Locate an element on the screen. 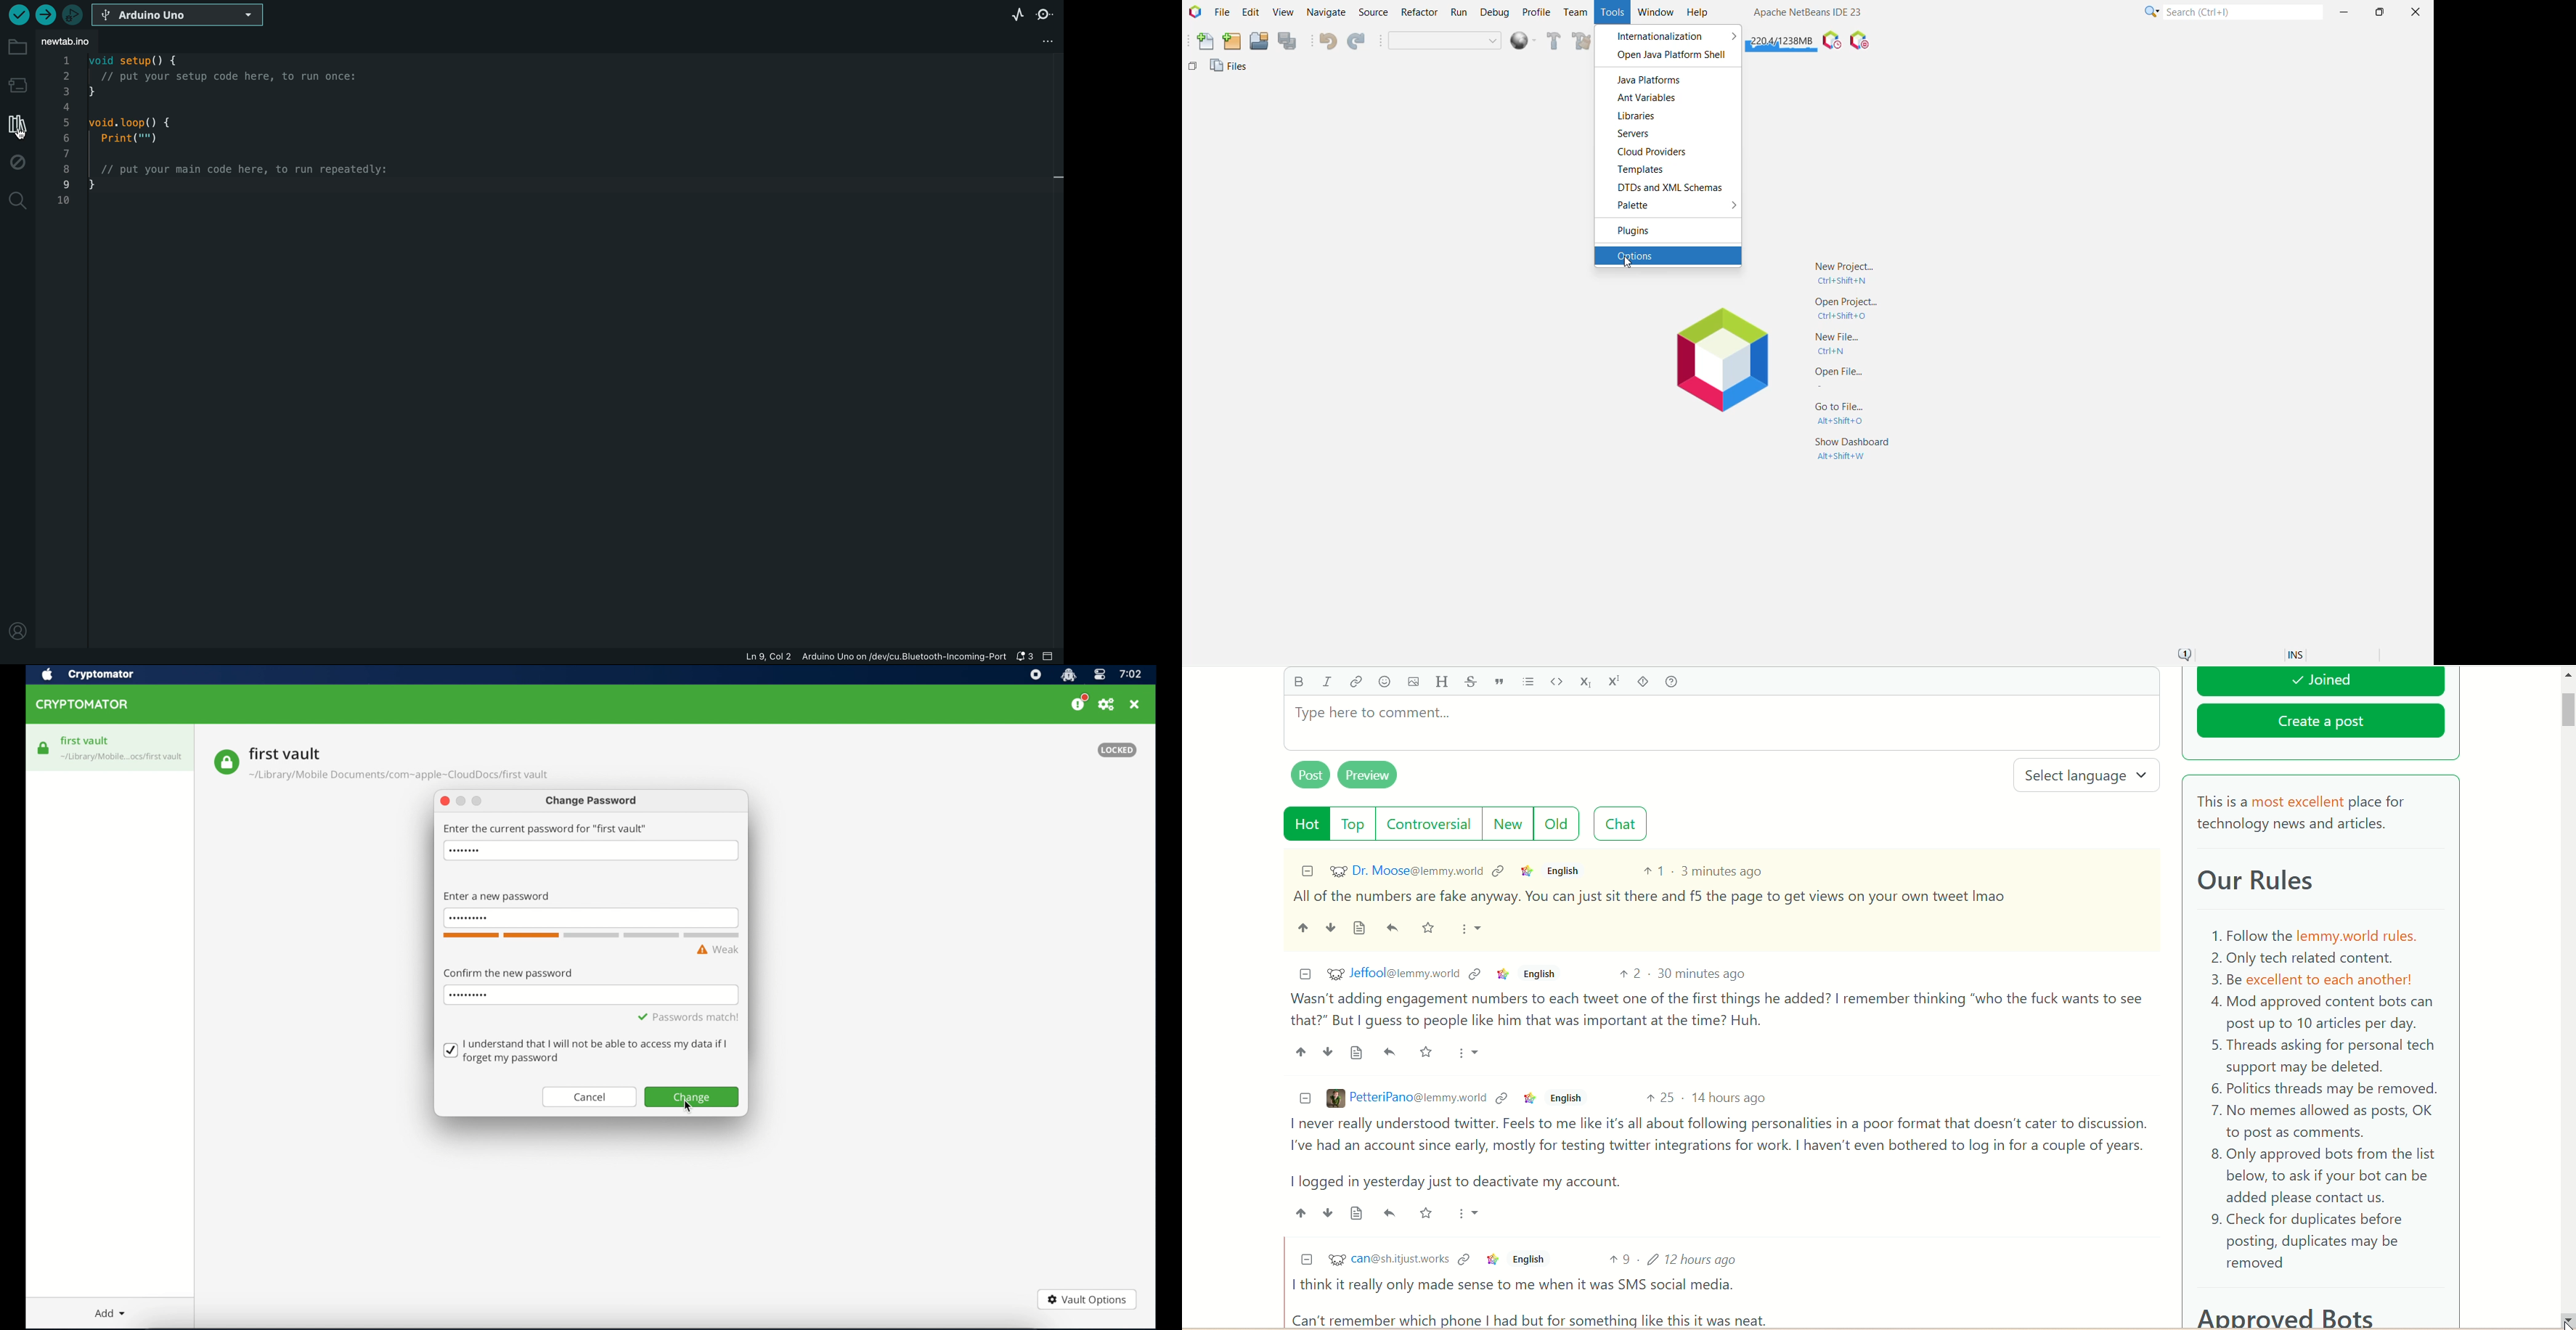 The width and height of the screenshot is (2576, 1344). close is located at coordinates (445, 802).